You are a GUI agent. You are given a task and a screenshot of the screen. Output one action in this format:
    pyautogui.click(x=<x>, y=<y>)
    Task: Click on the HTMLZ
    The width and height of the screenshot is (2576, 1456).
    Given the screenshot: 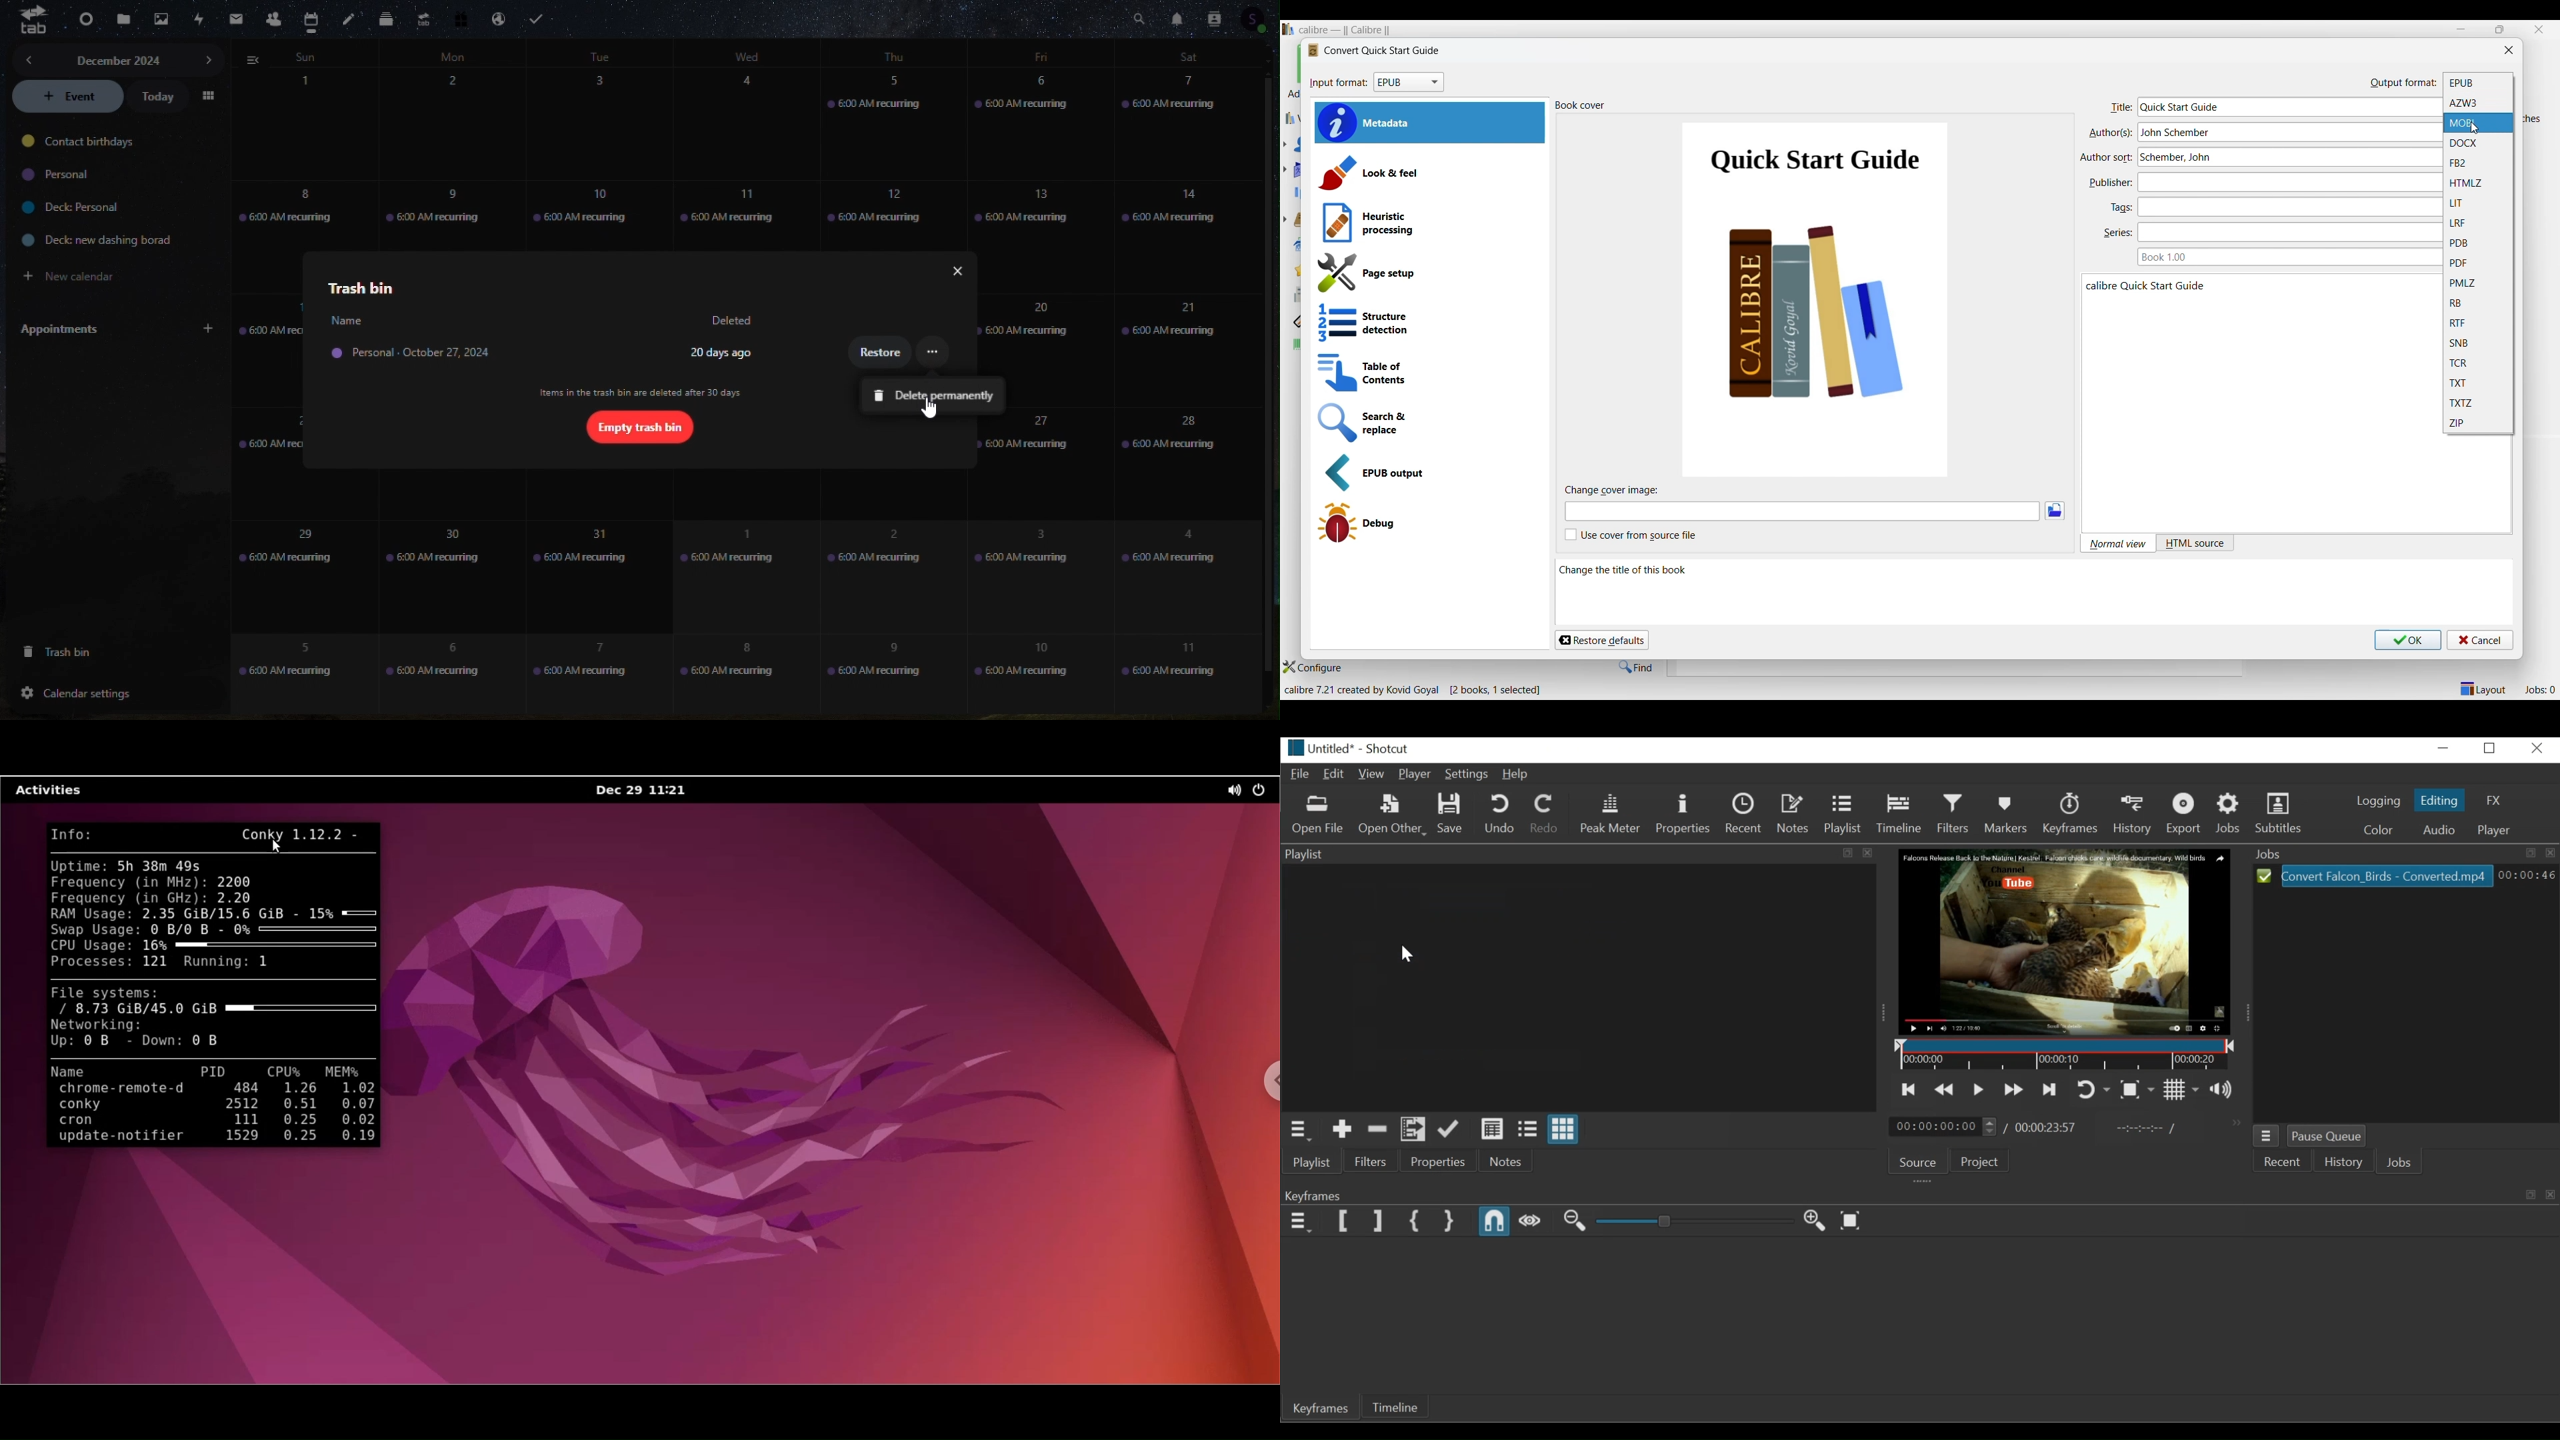 What is the action you would take?
    pyautogui.click(x=2478, y=183)
    